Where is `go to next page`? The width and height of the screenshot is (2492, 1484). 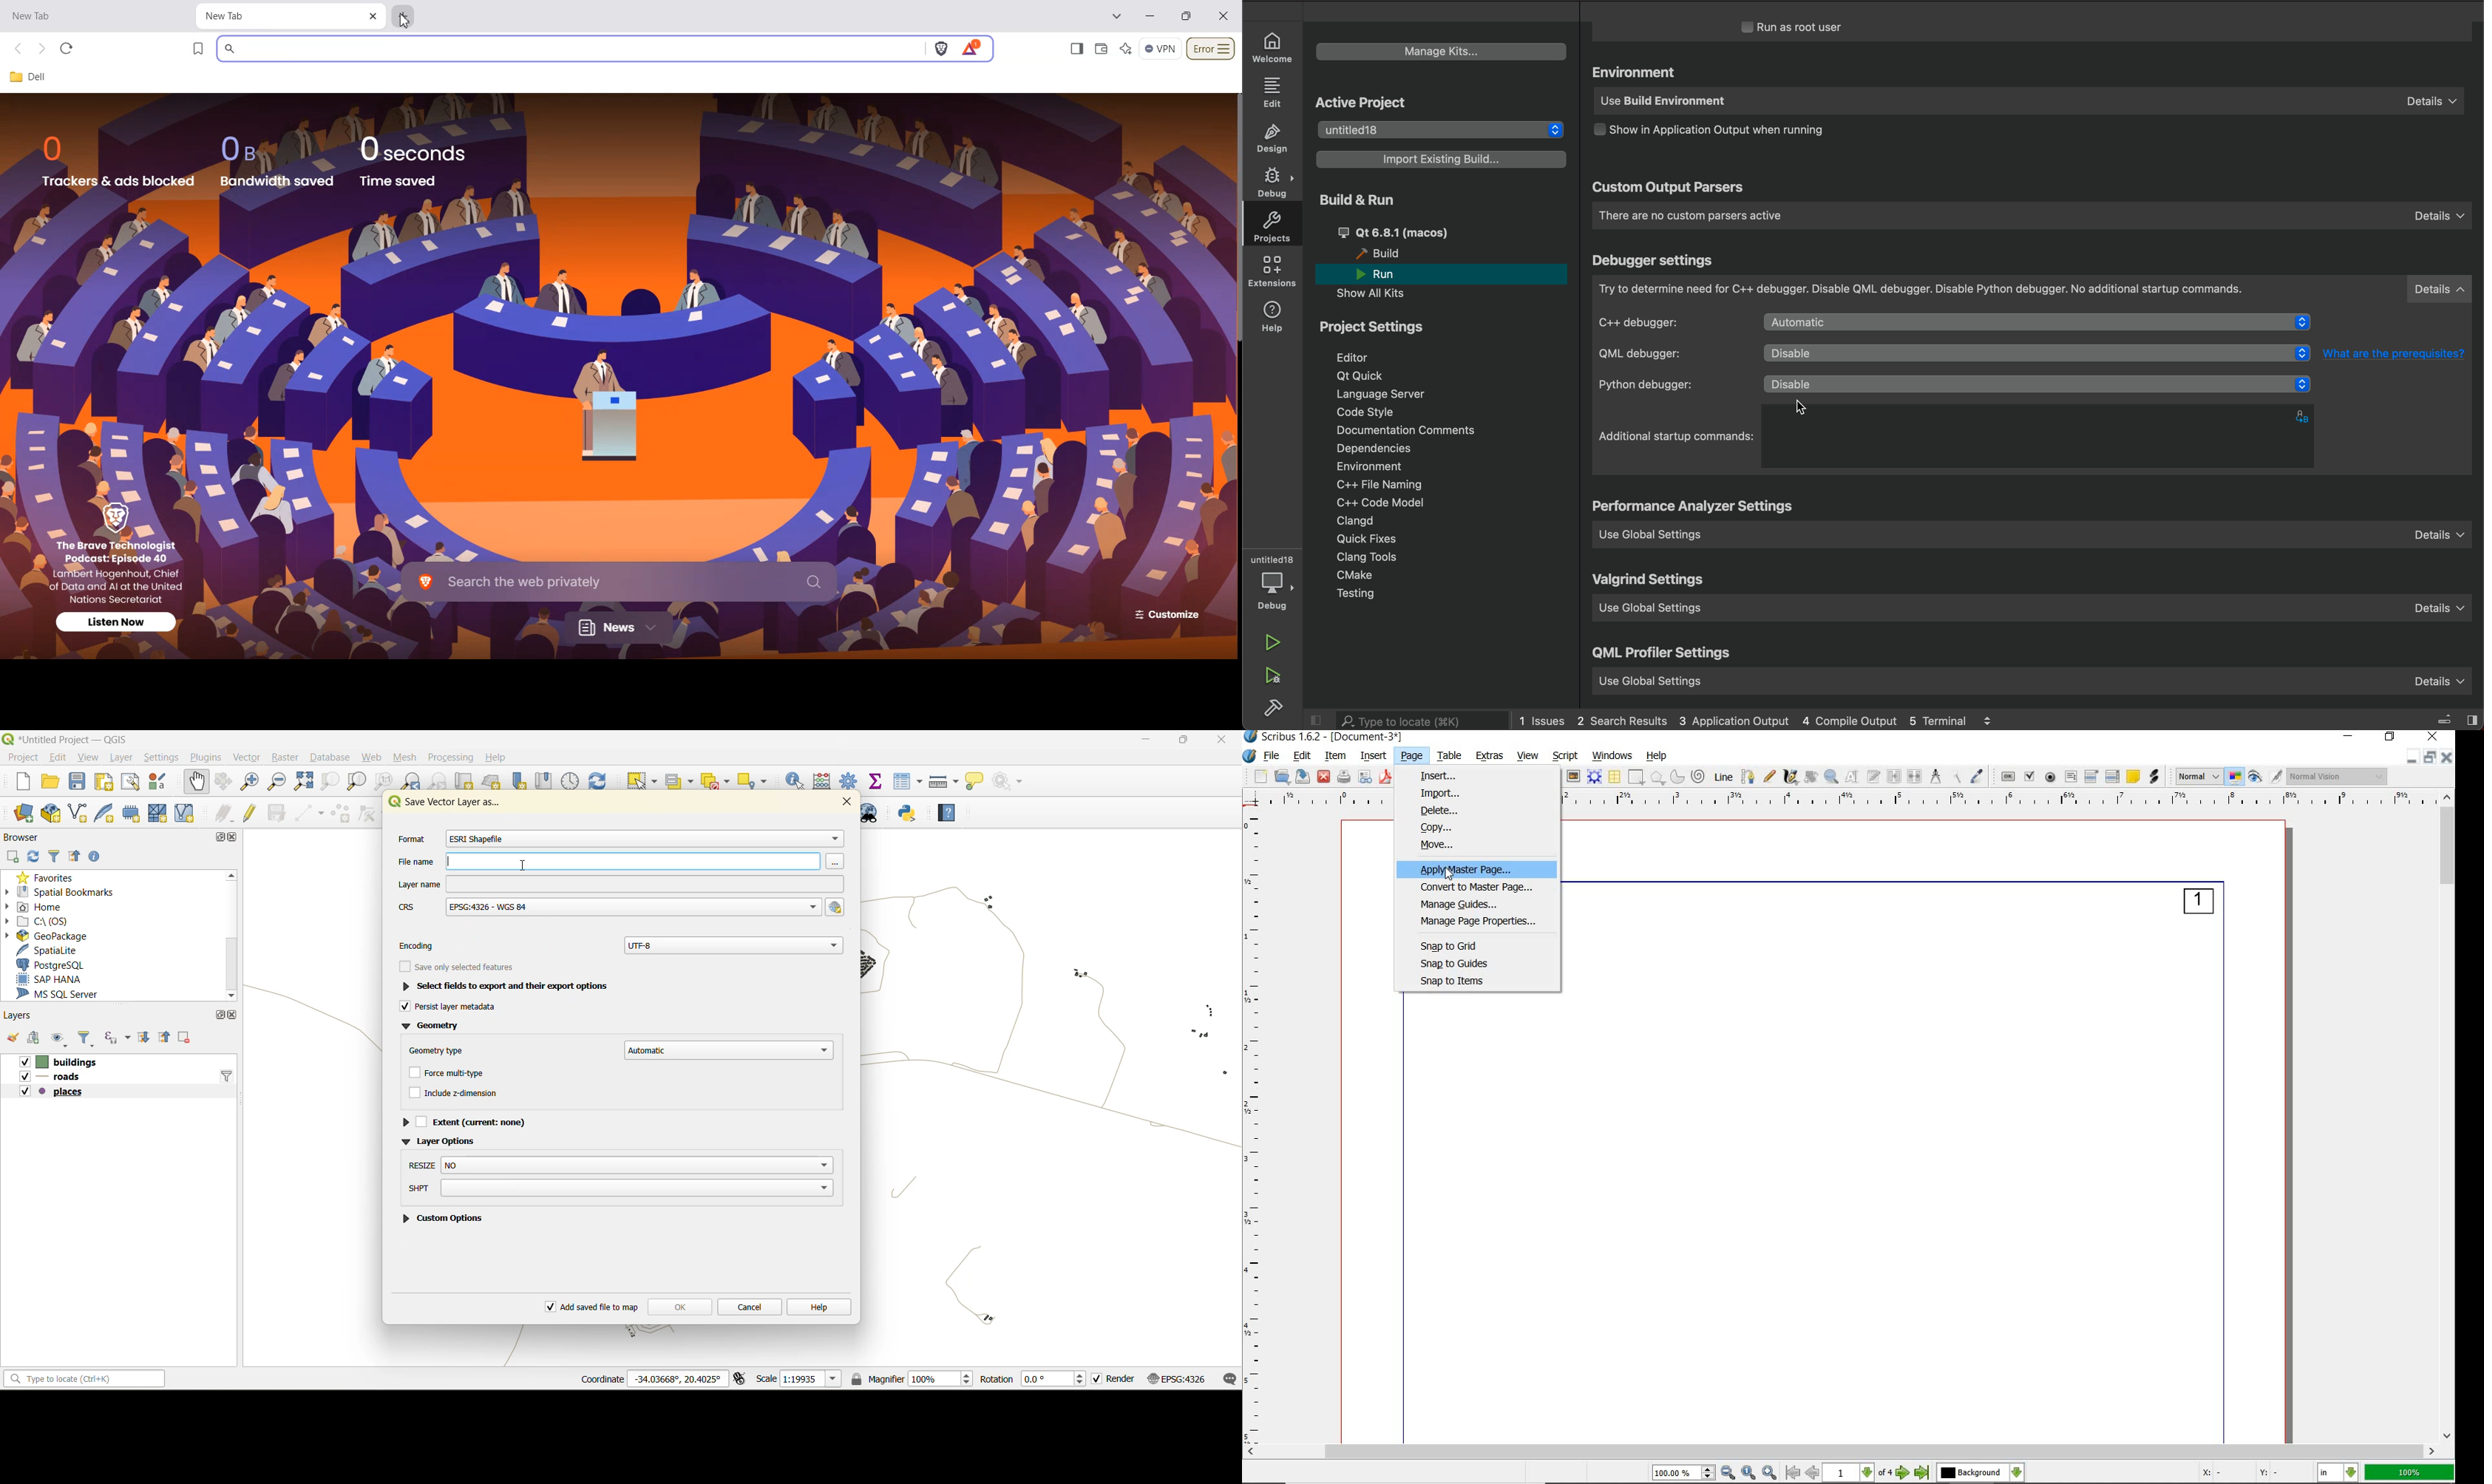 go to next page is located at coordinates (1904, 1473).